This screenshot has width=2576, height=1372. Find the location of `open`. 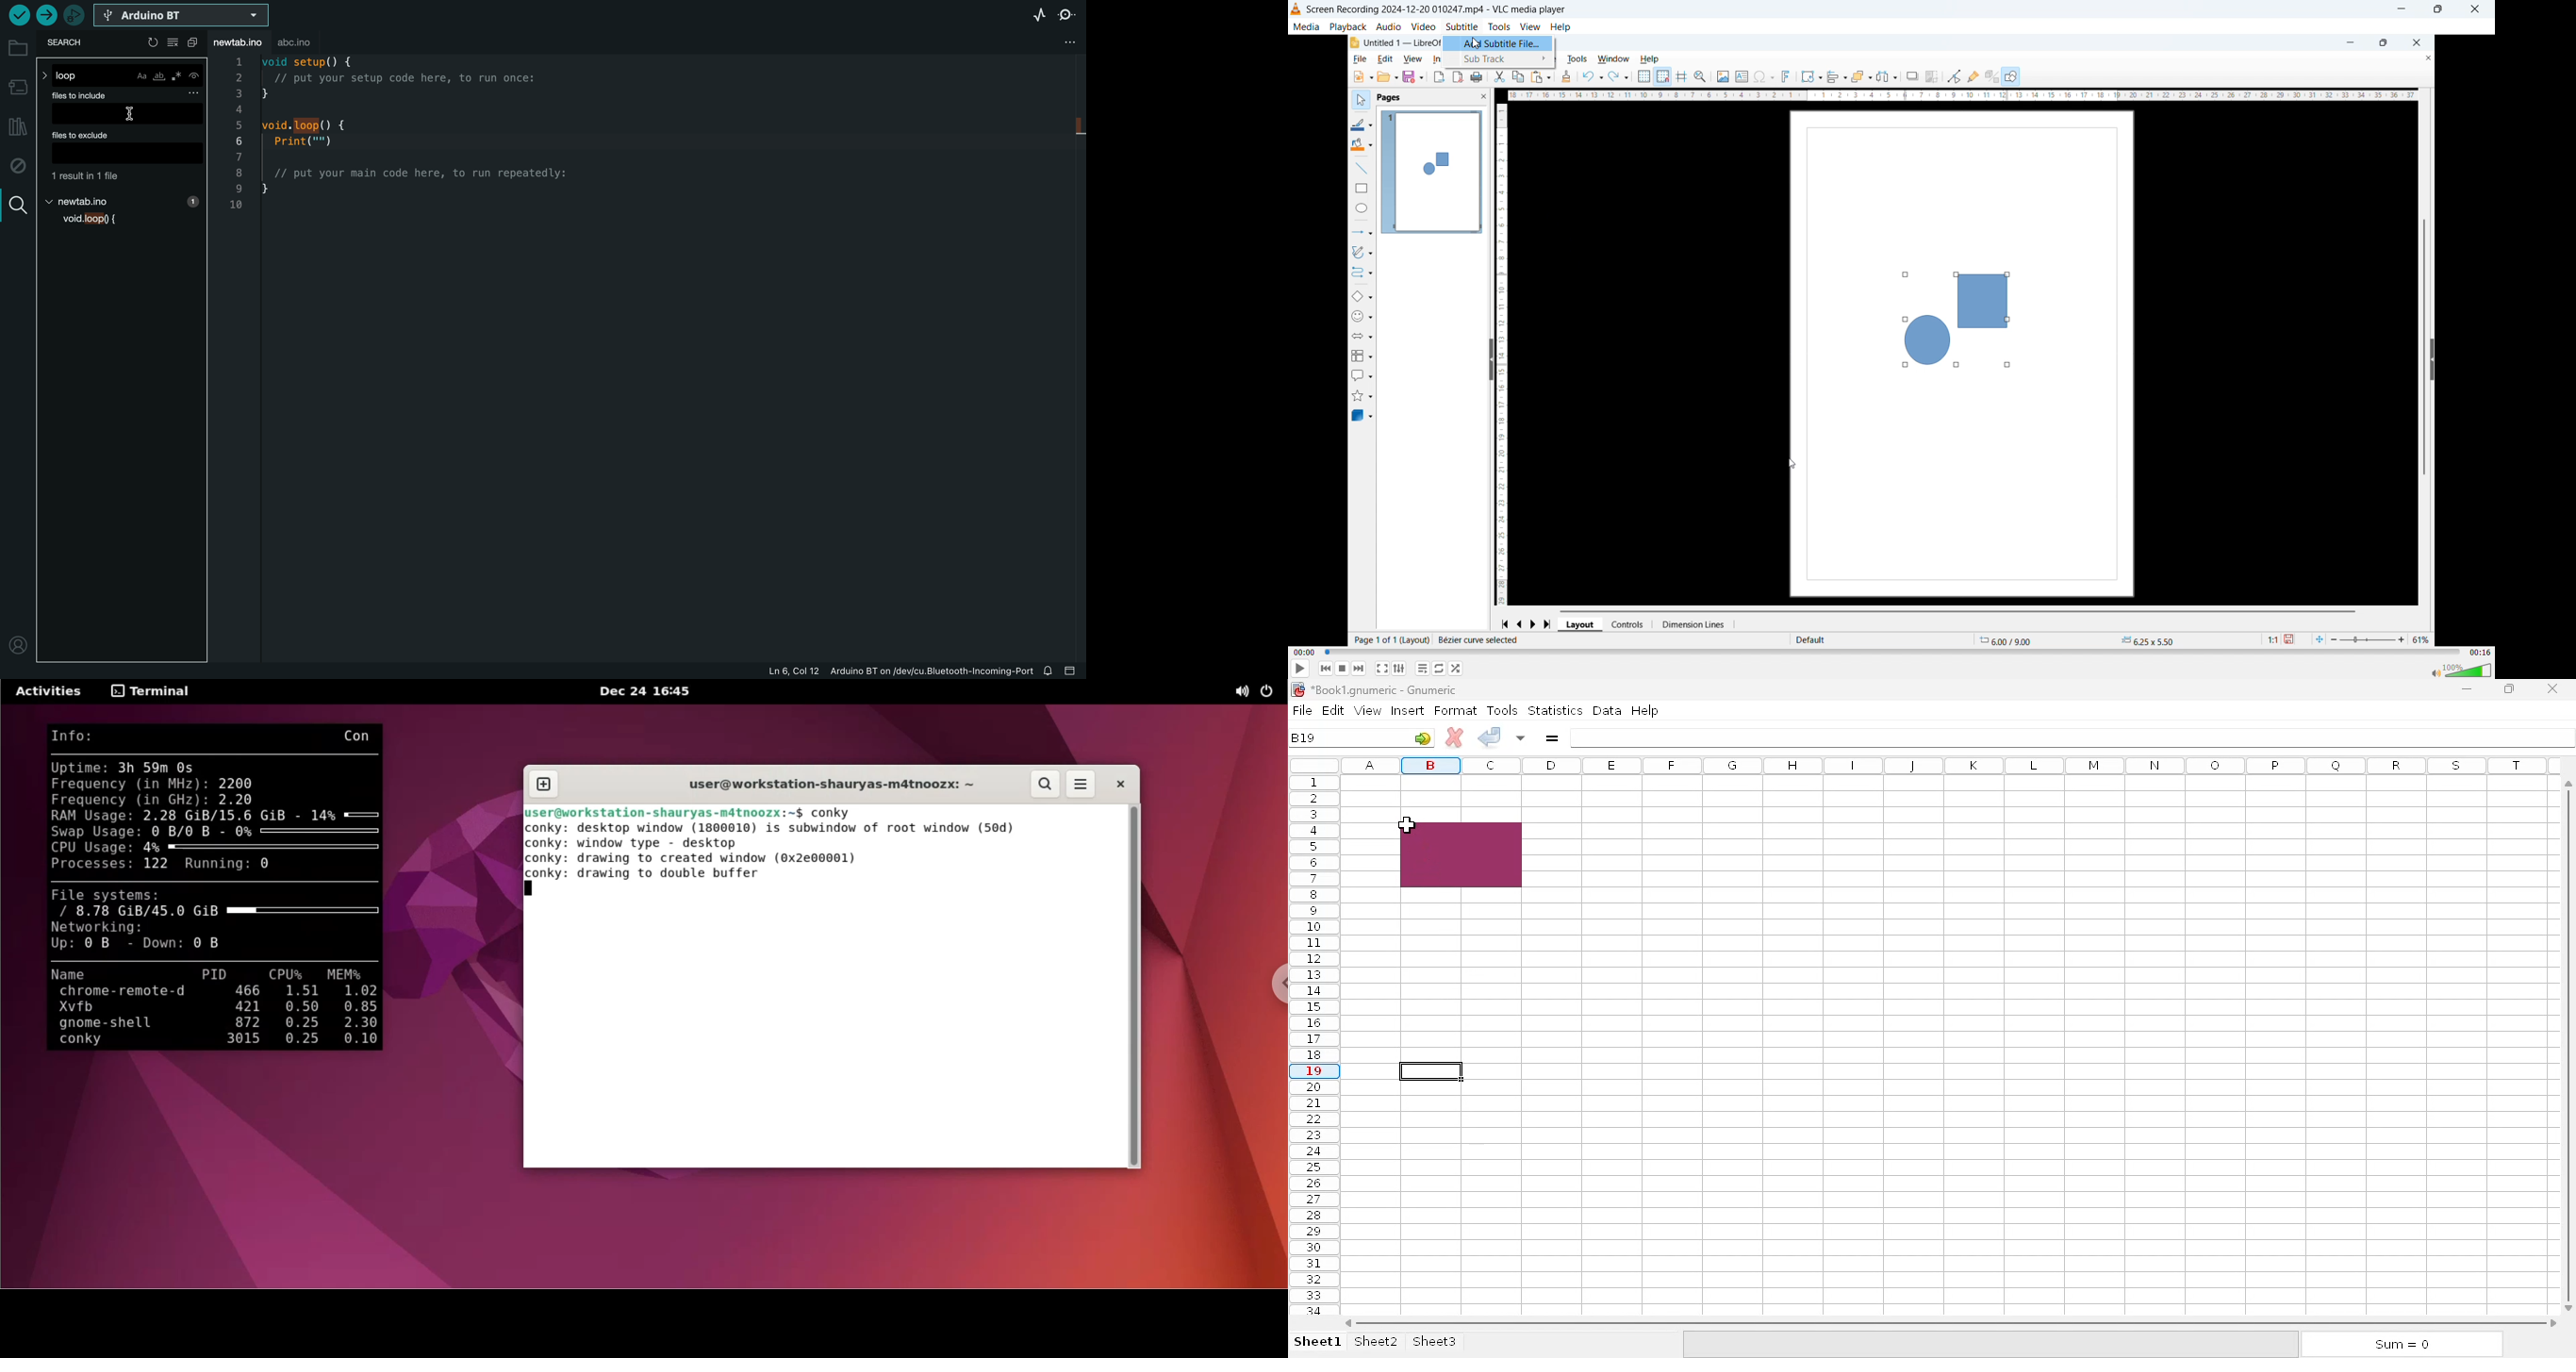

open is located at coordinates (1389, 77).